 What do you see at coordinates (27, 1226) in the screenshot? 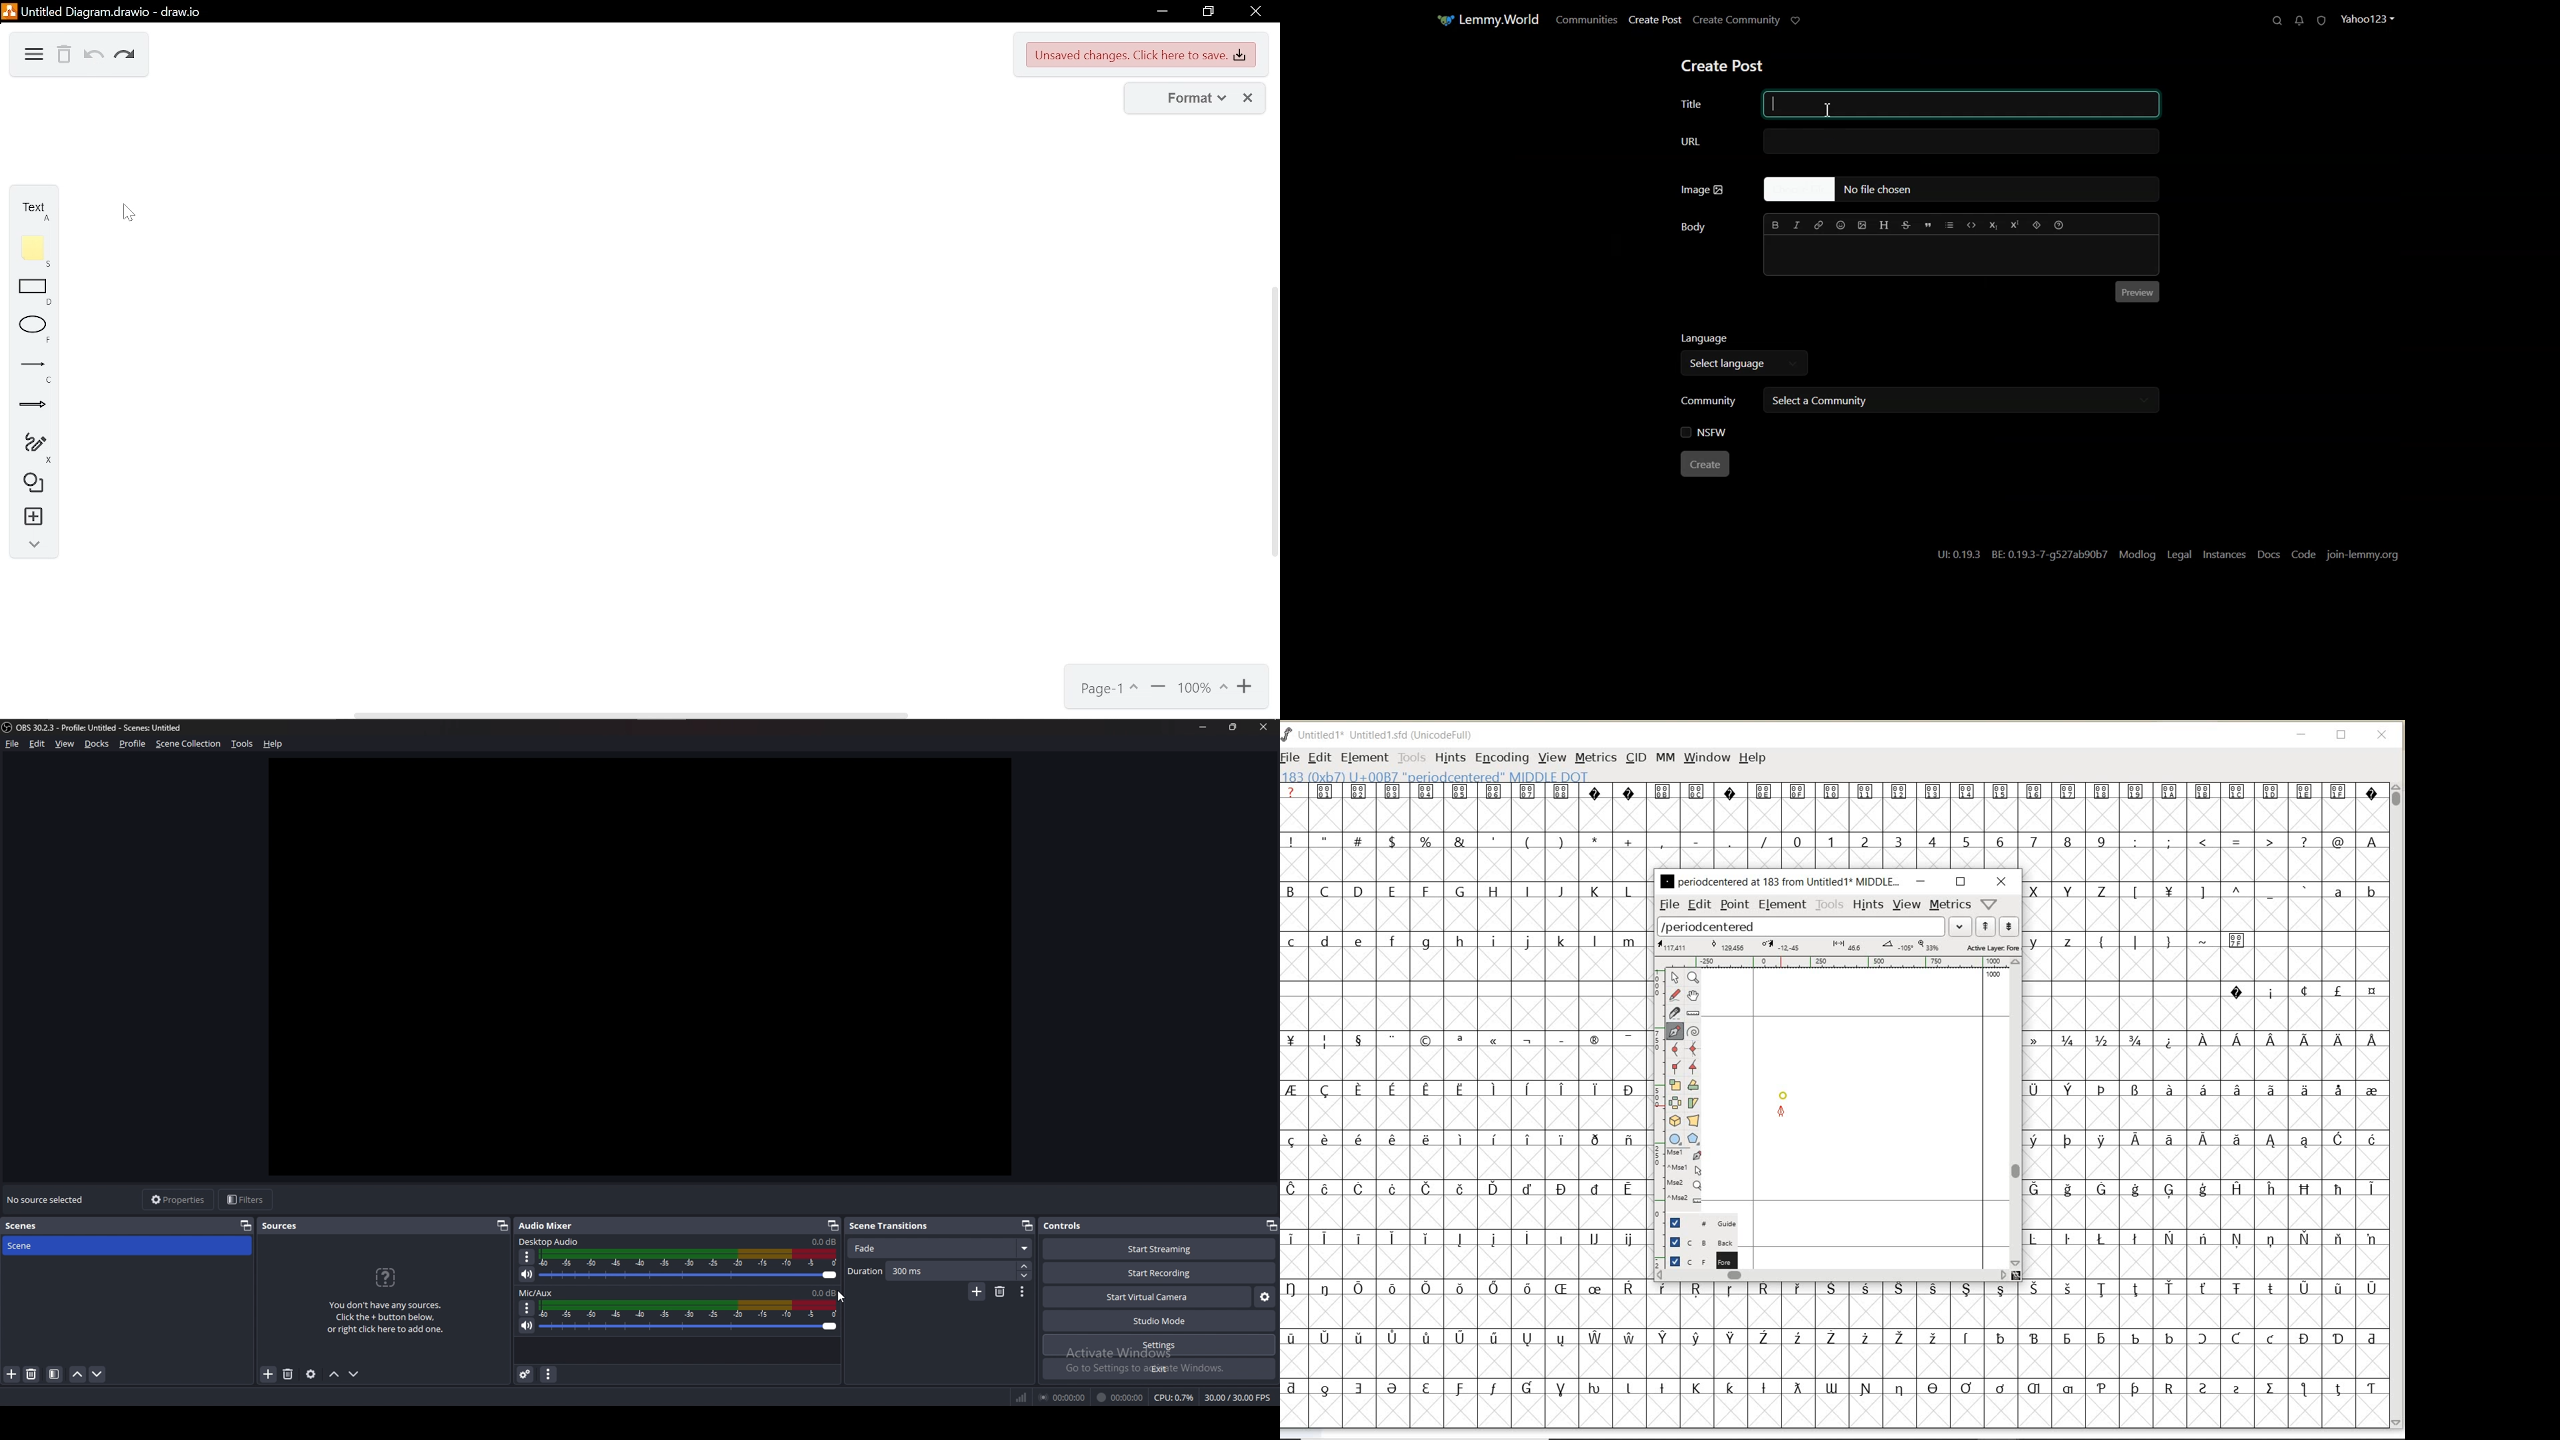
I see `scenes` at bounding box center [27, 1226].